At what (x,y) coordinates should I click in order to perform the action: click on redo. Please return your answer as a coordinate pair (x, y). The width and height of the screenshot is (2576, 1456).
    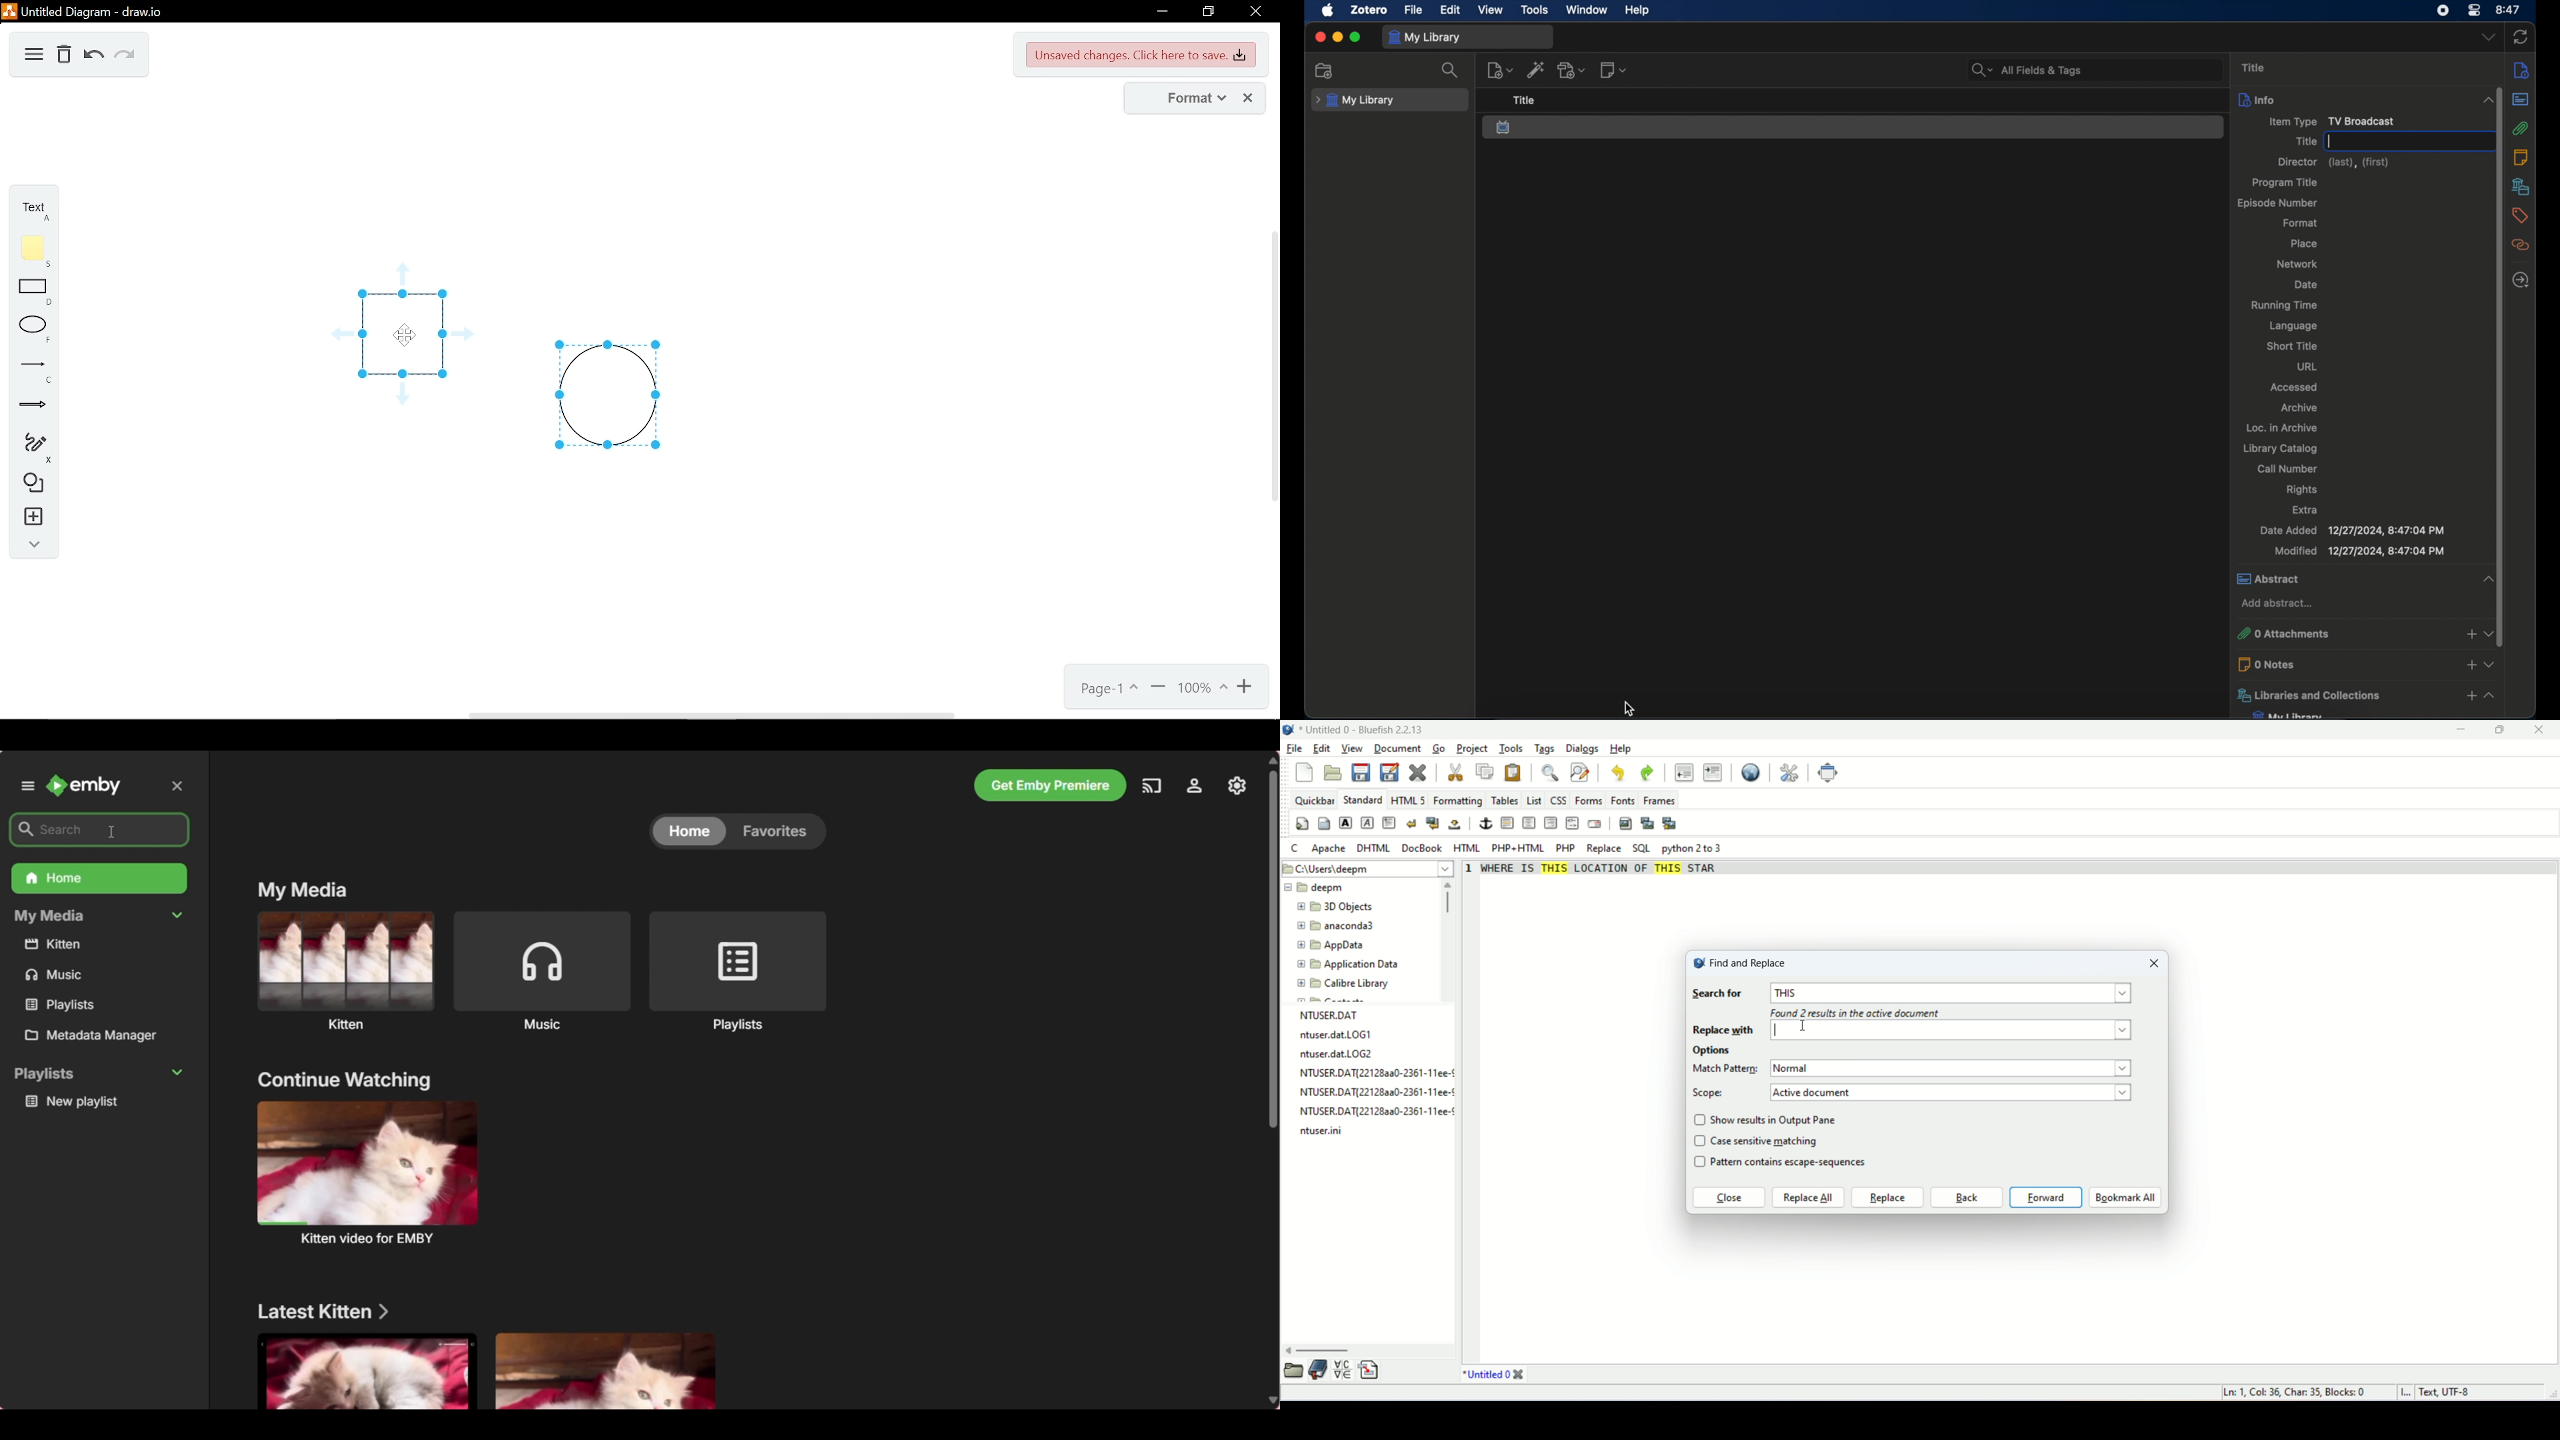
    Looking at the image, I should click on (1647, 773).